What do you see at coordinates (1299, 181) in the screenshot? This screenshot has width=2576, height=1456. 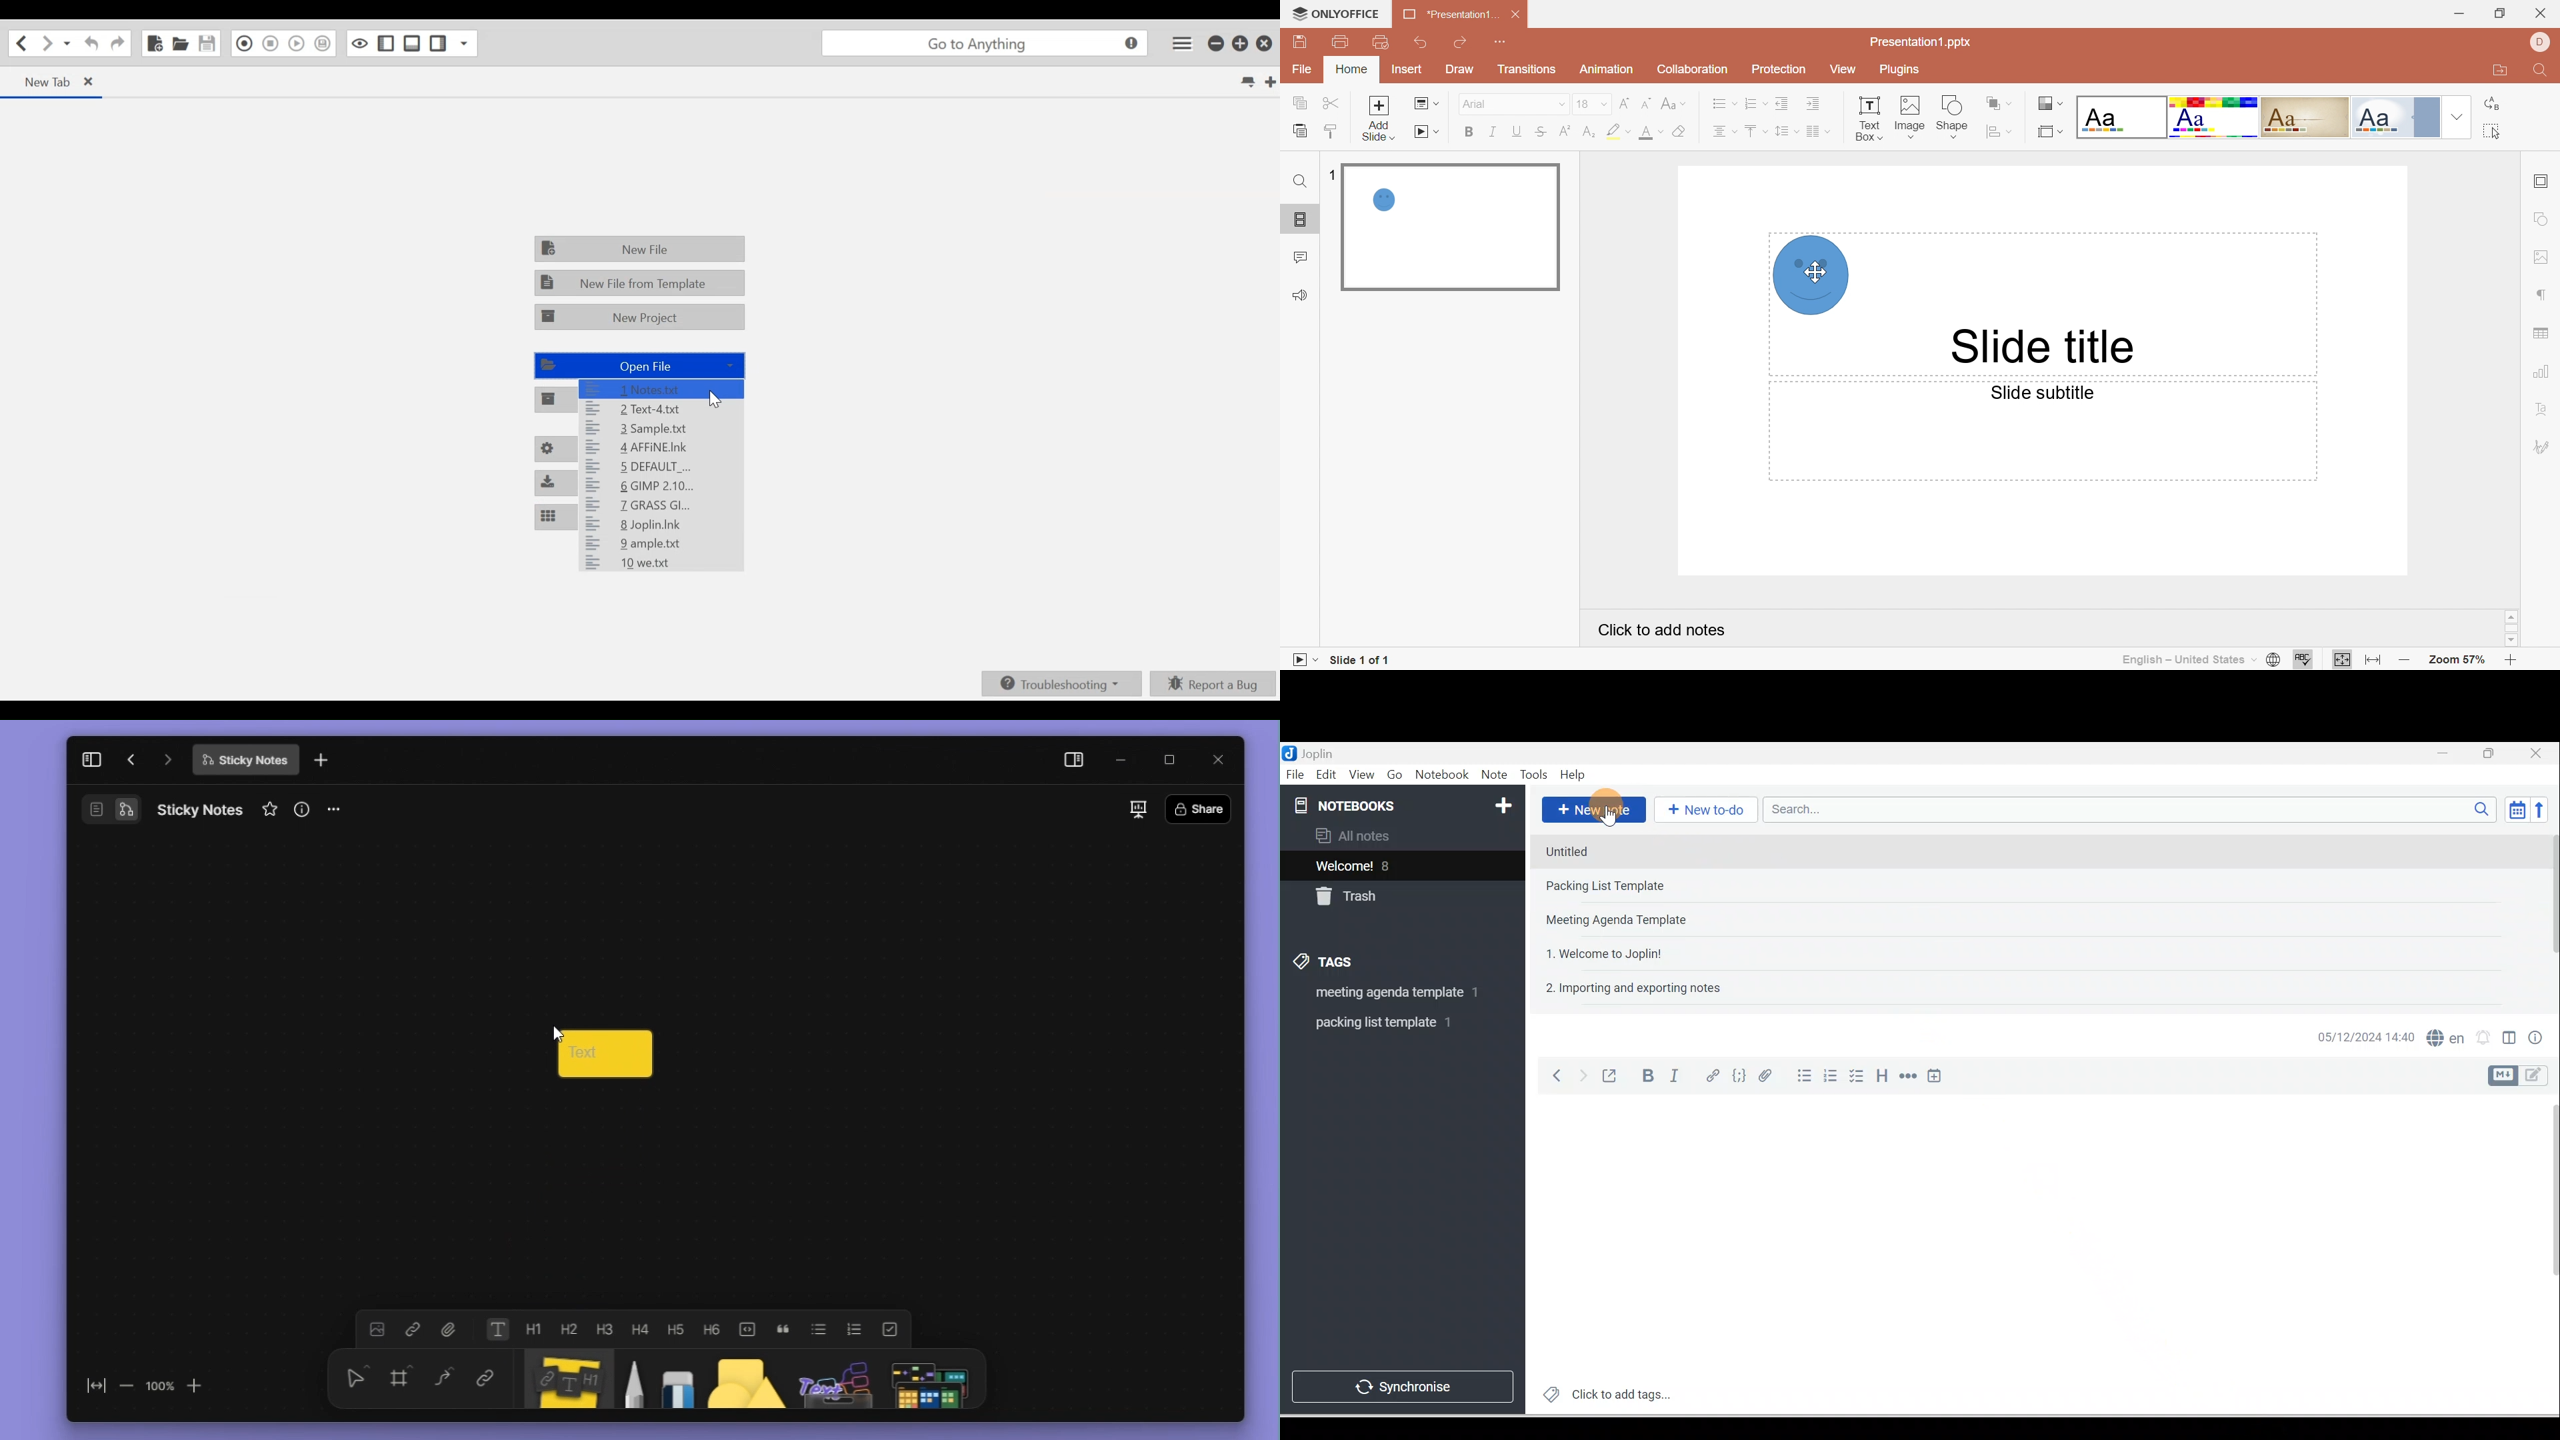 I see `Find` at bounding box center [1299, 181].